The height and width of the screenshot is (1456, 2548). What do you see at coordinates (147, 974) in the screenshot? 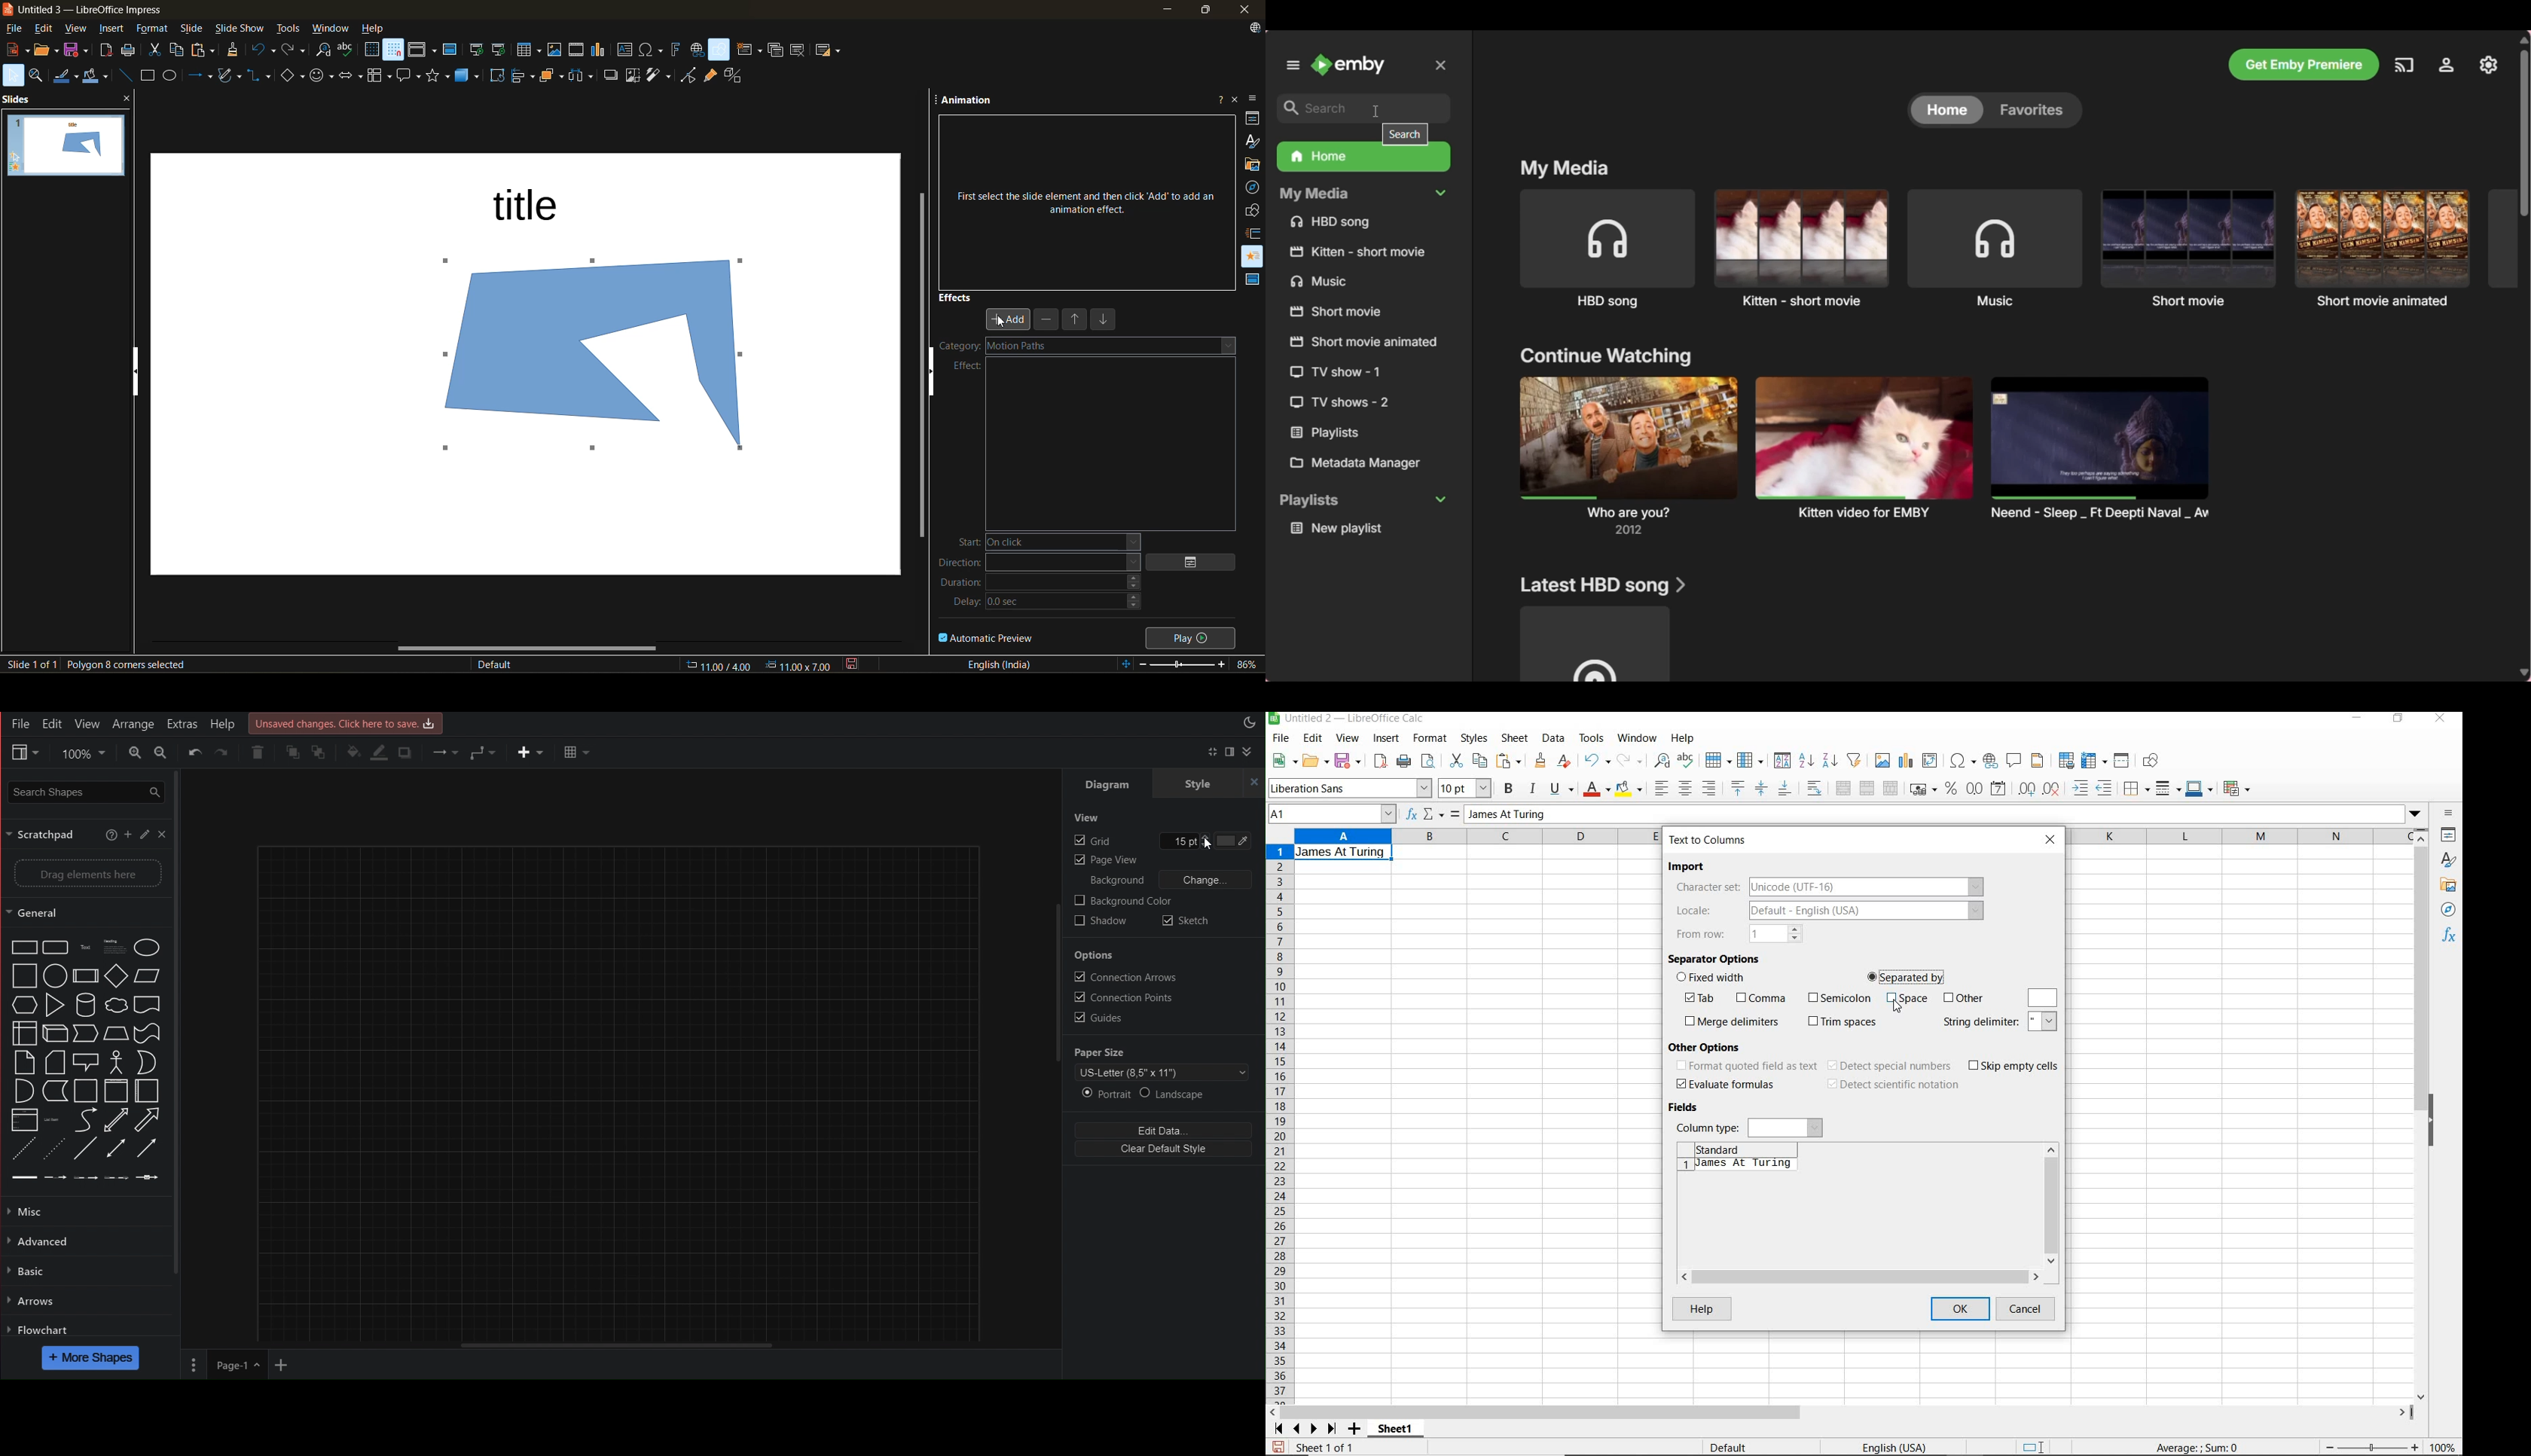
I see `Trapezium` at bounding box center [147, 974].